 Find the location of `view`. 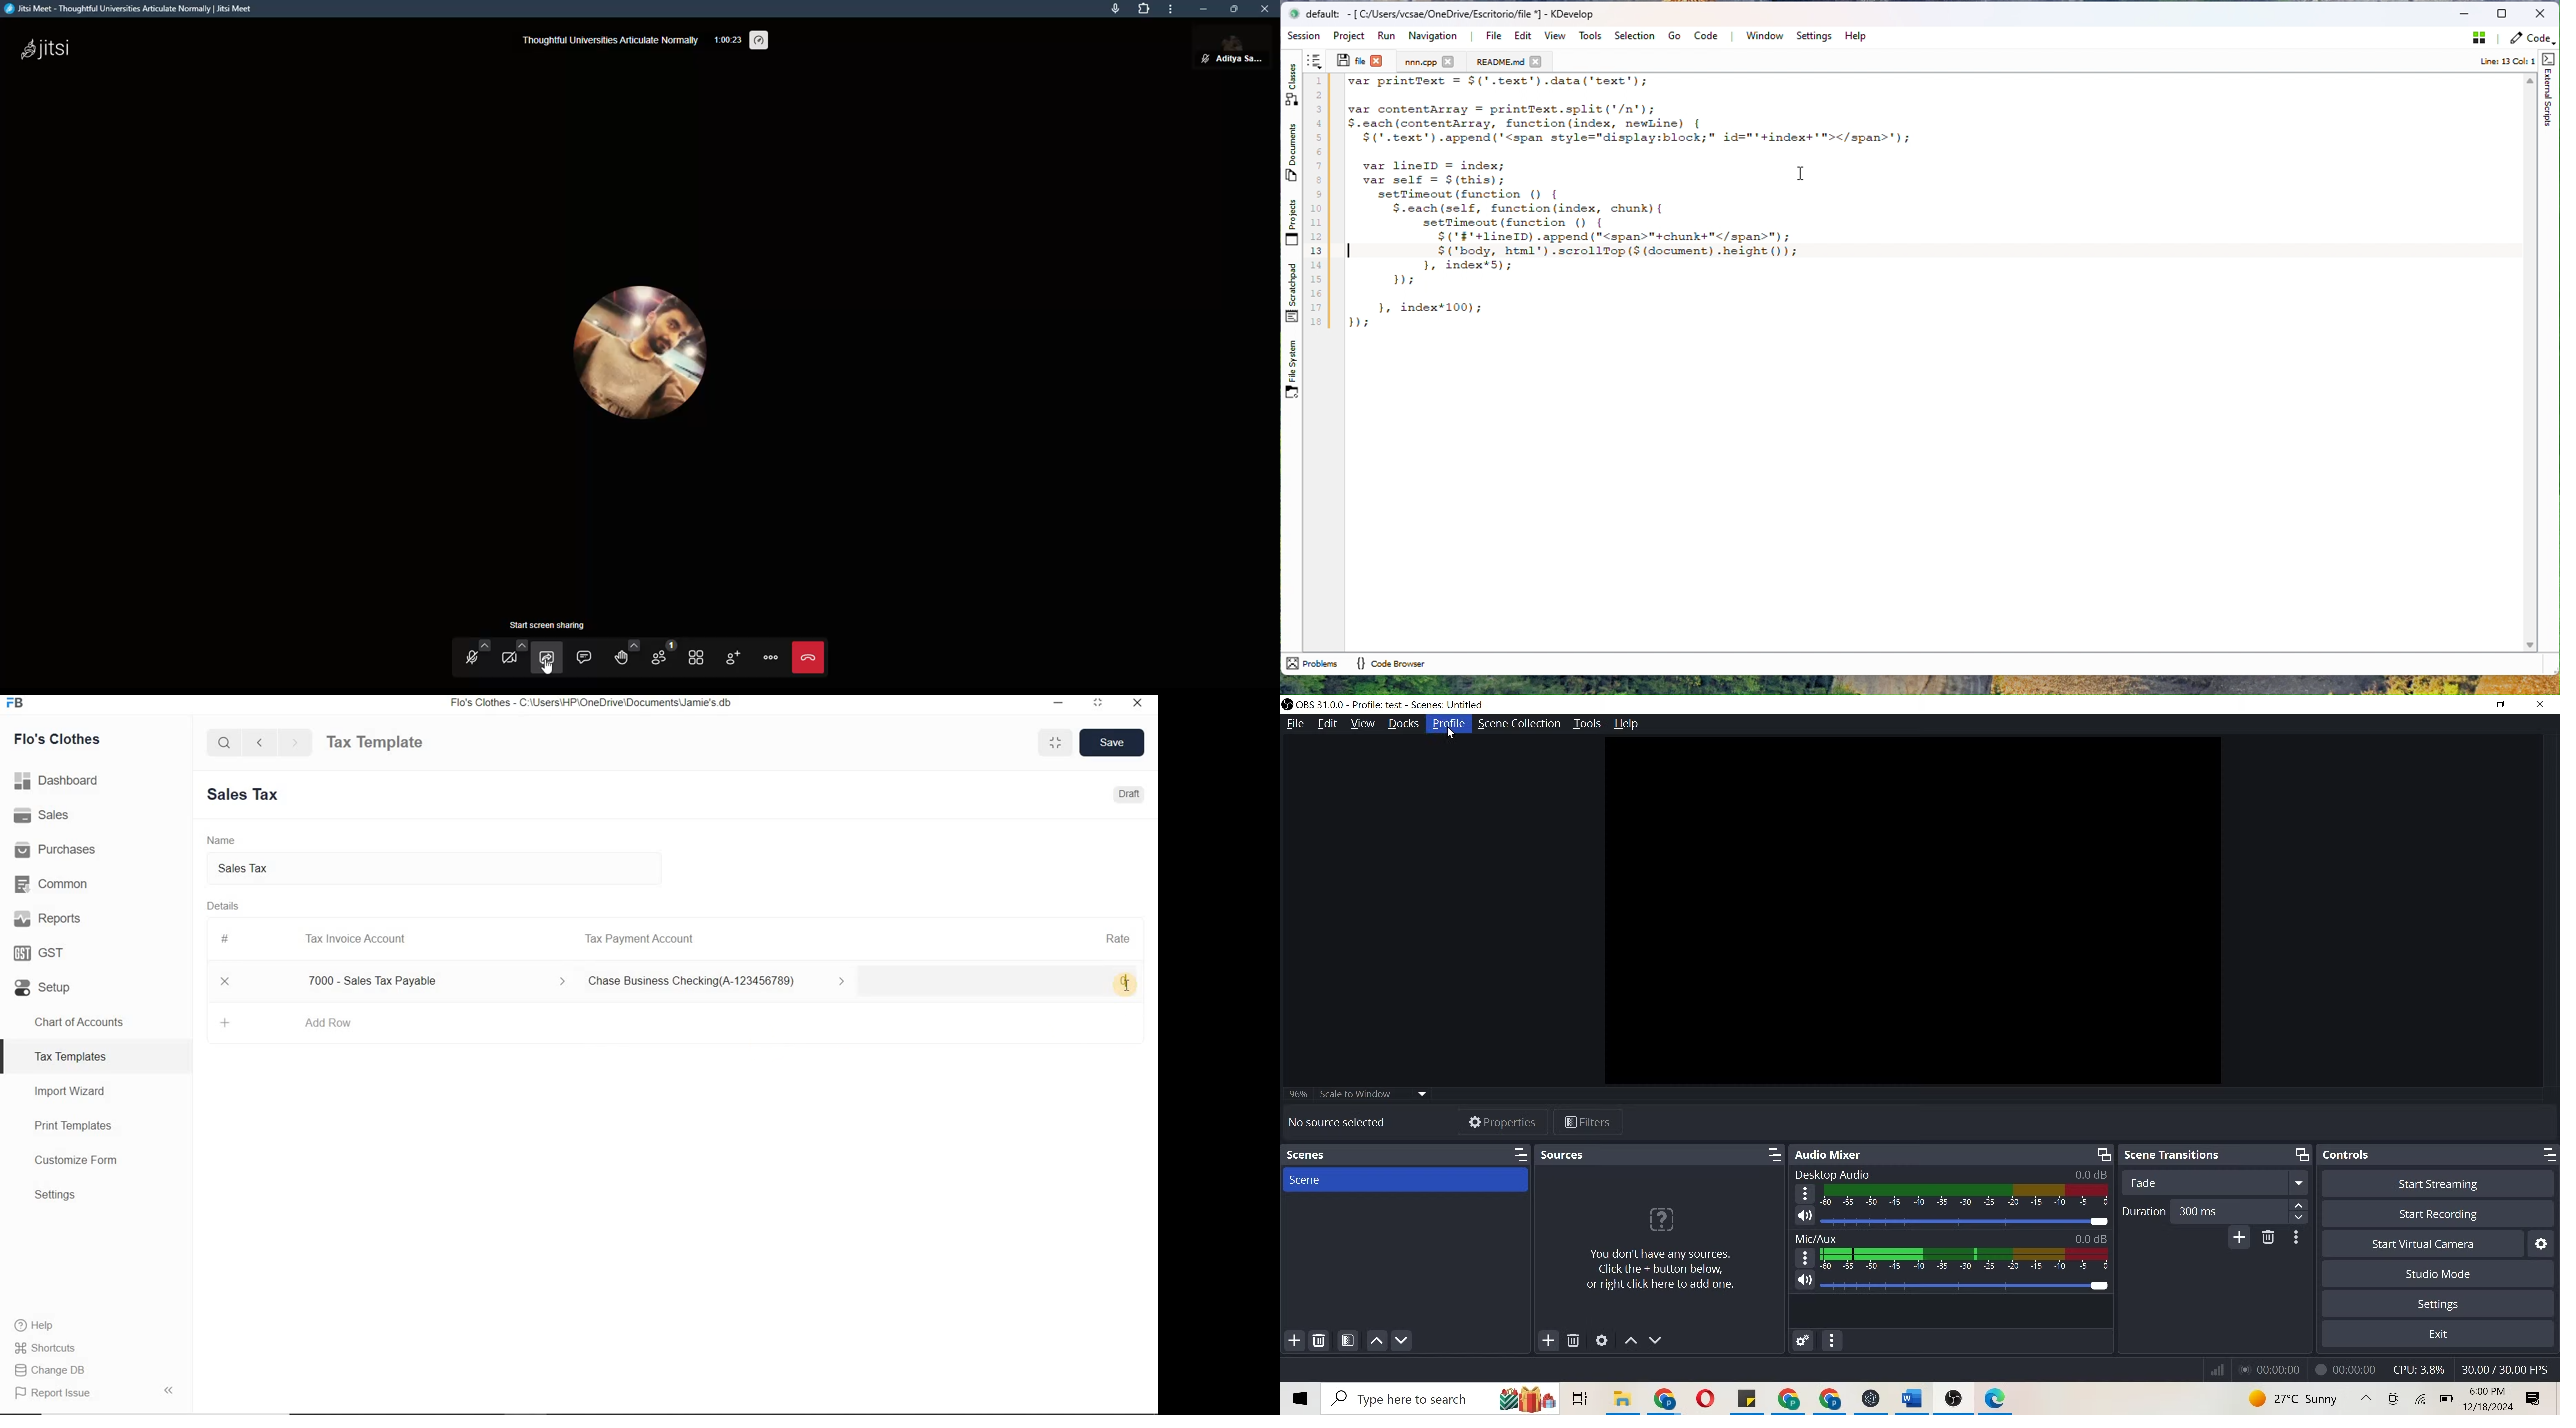

view is located at coordinates (1360, 724).